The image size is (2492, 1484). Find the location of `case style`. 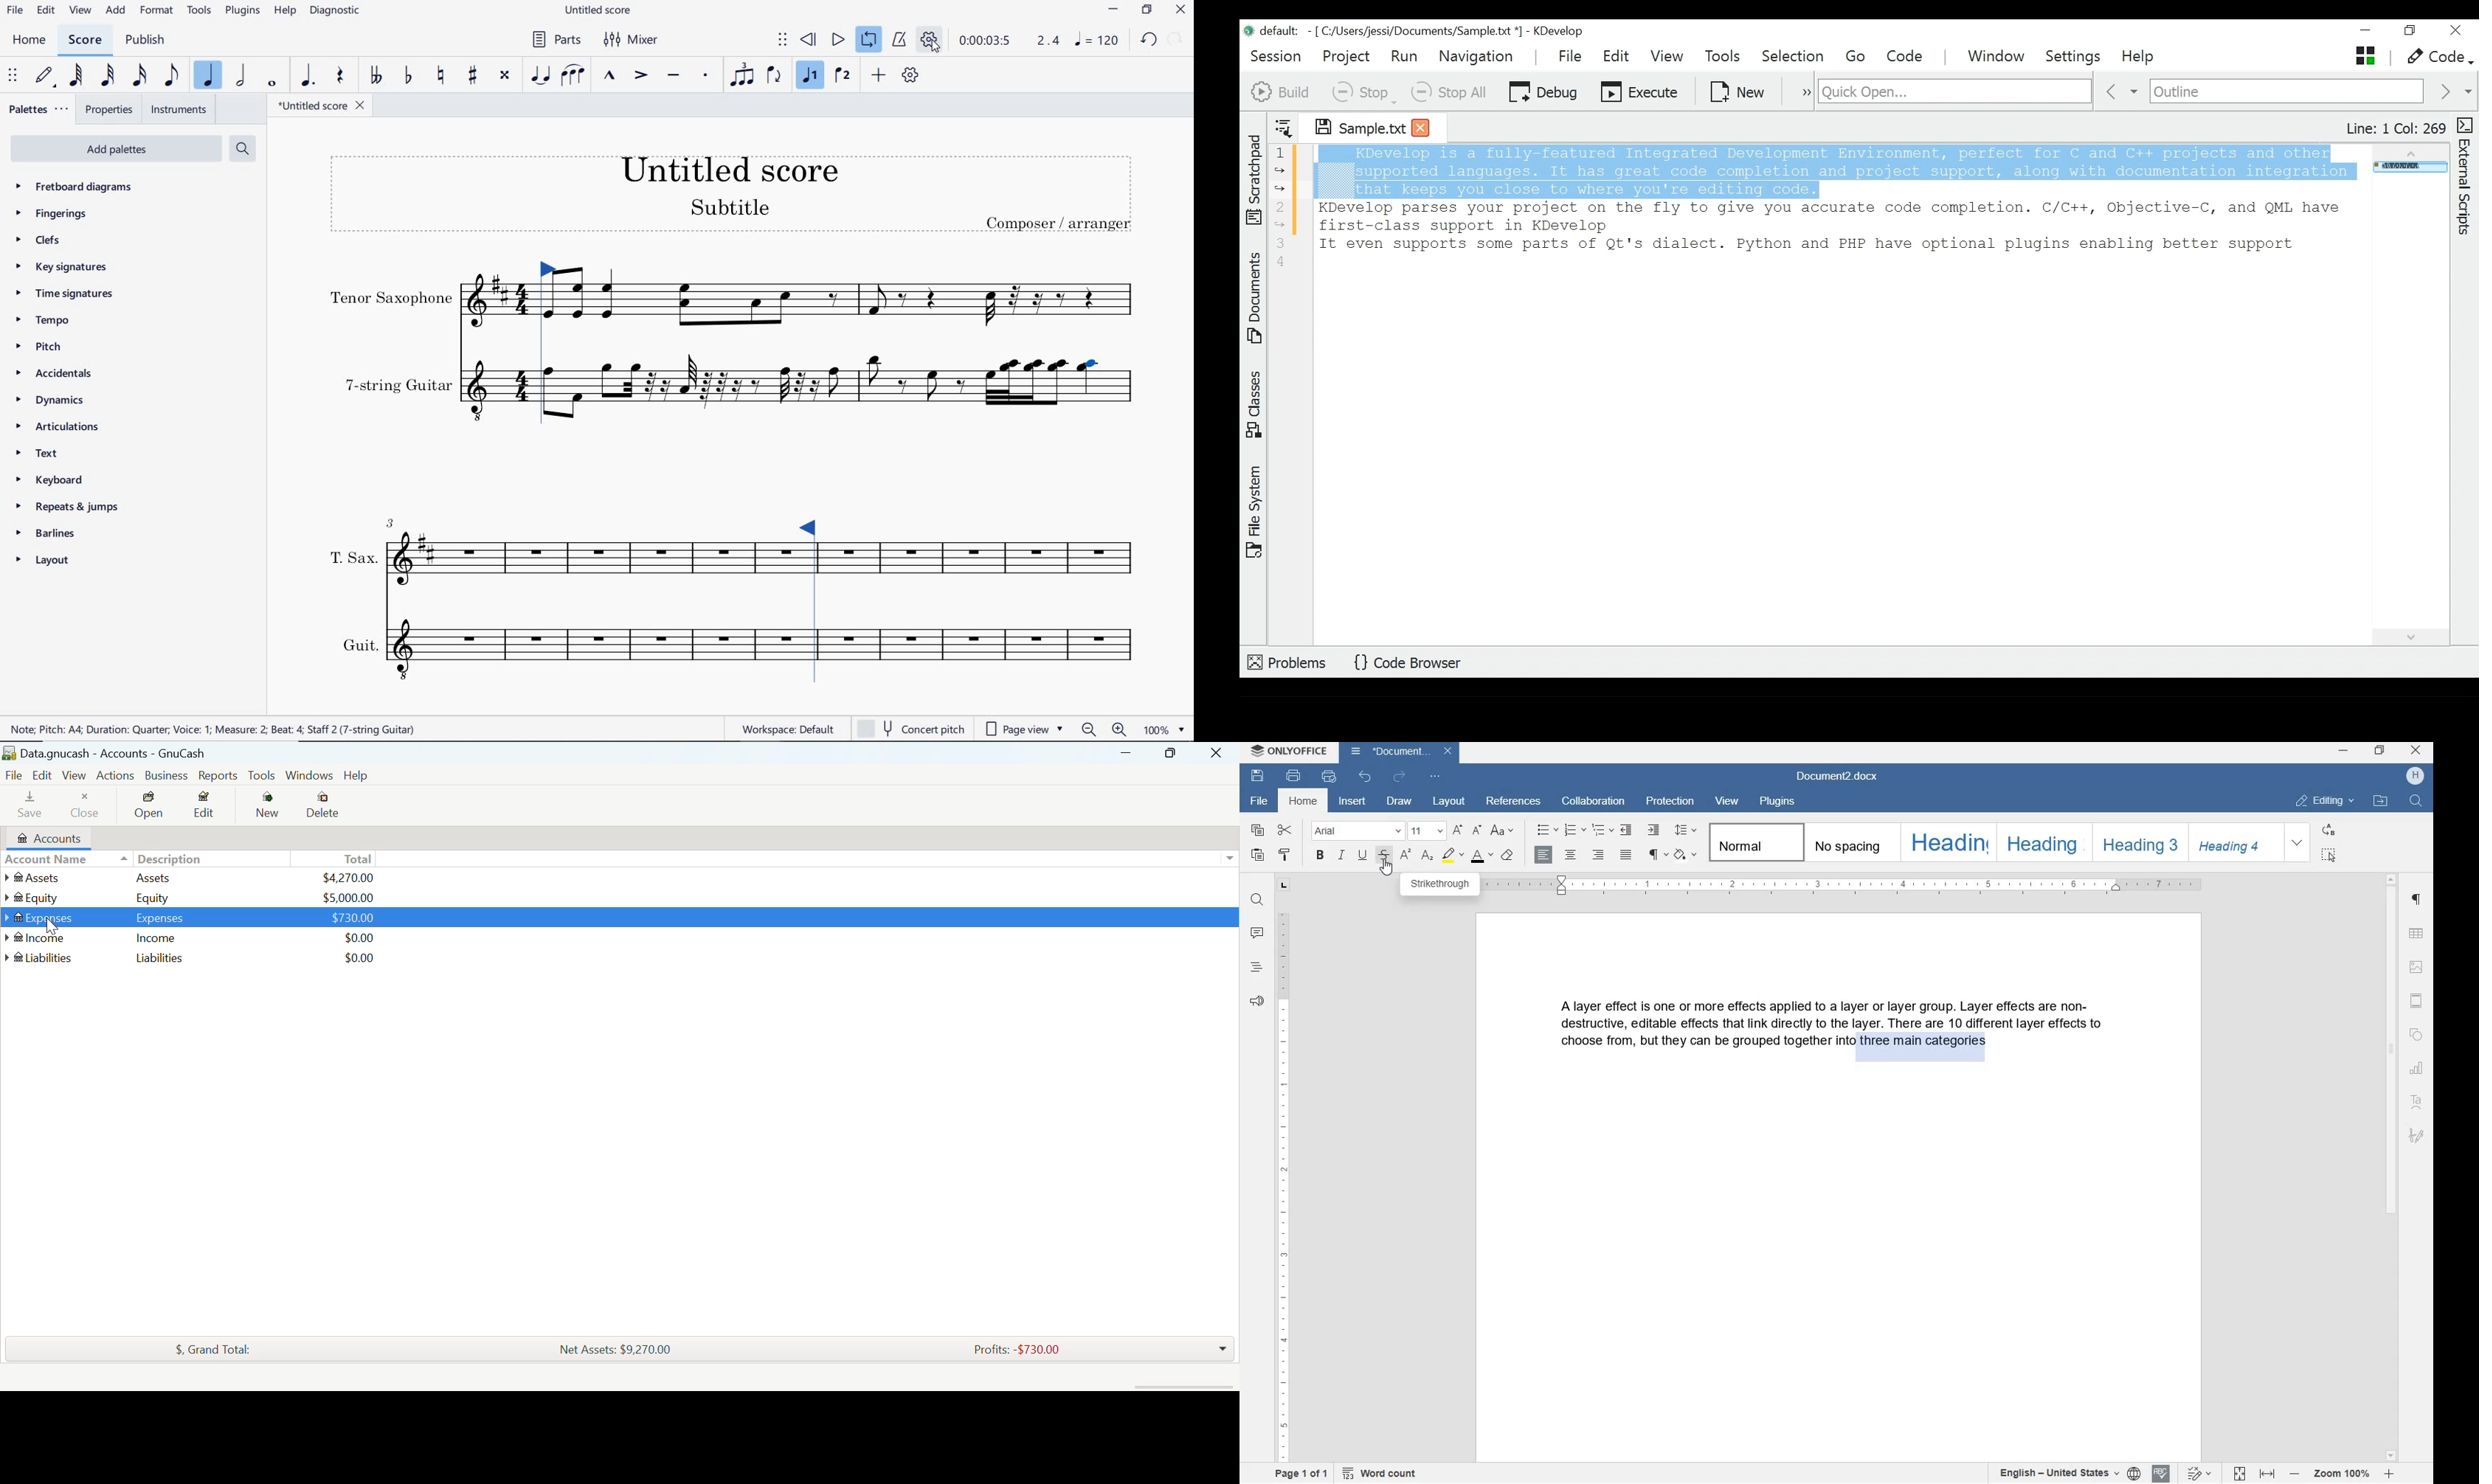

case style is located at coordinates (1507, 854).